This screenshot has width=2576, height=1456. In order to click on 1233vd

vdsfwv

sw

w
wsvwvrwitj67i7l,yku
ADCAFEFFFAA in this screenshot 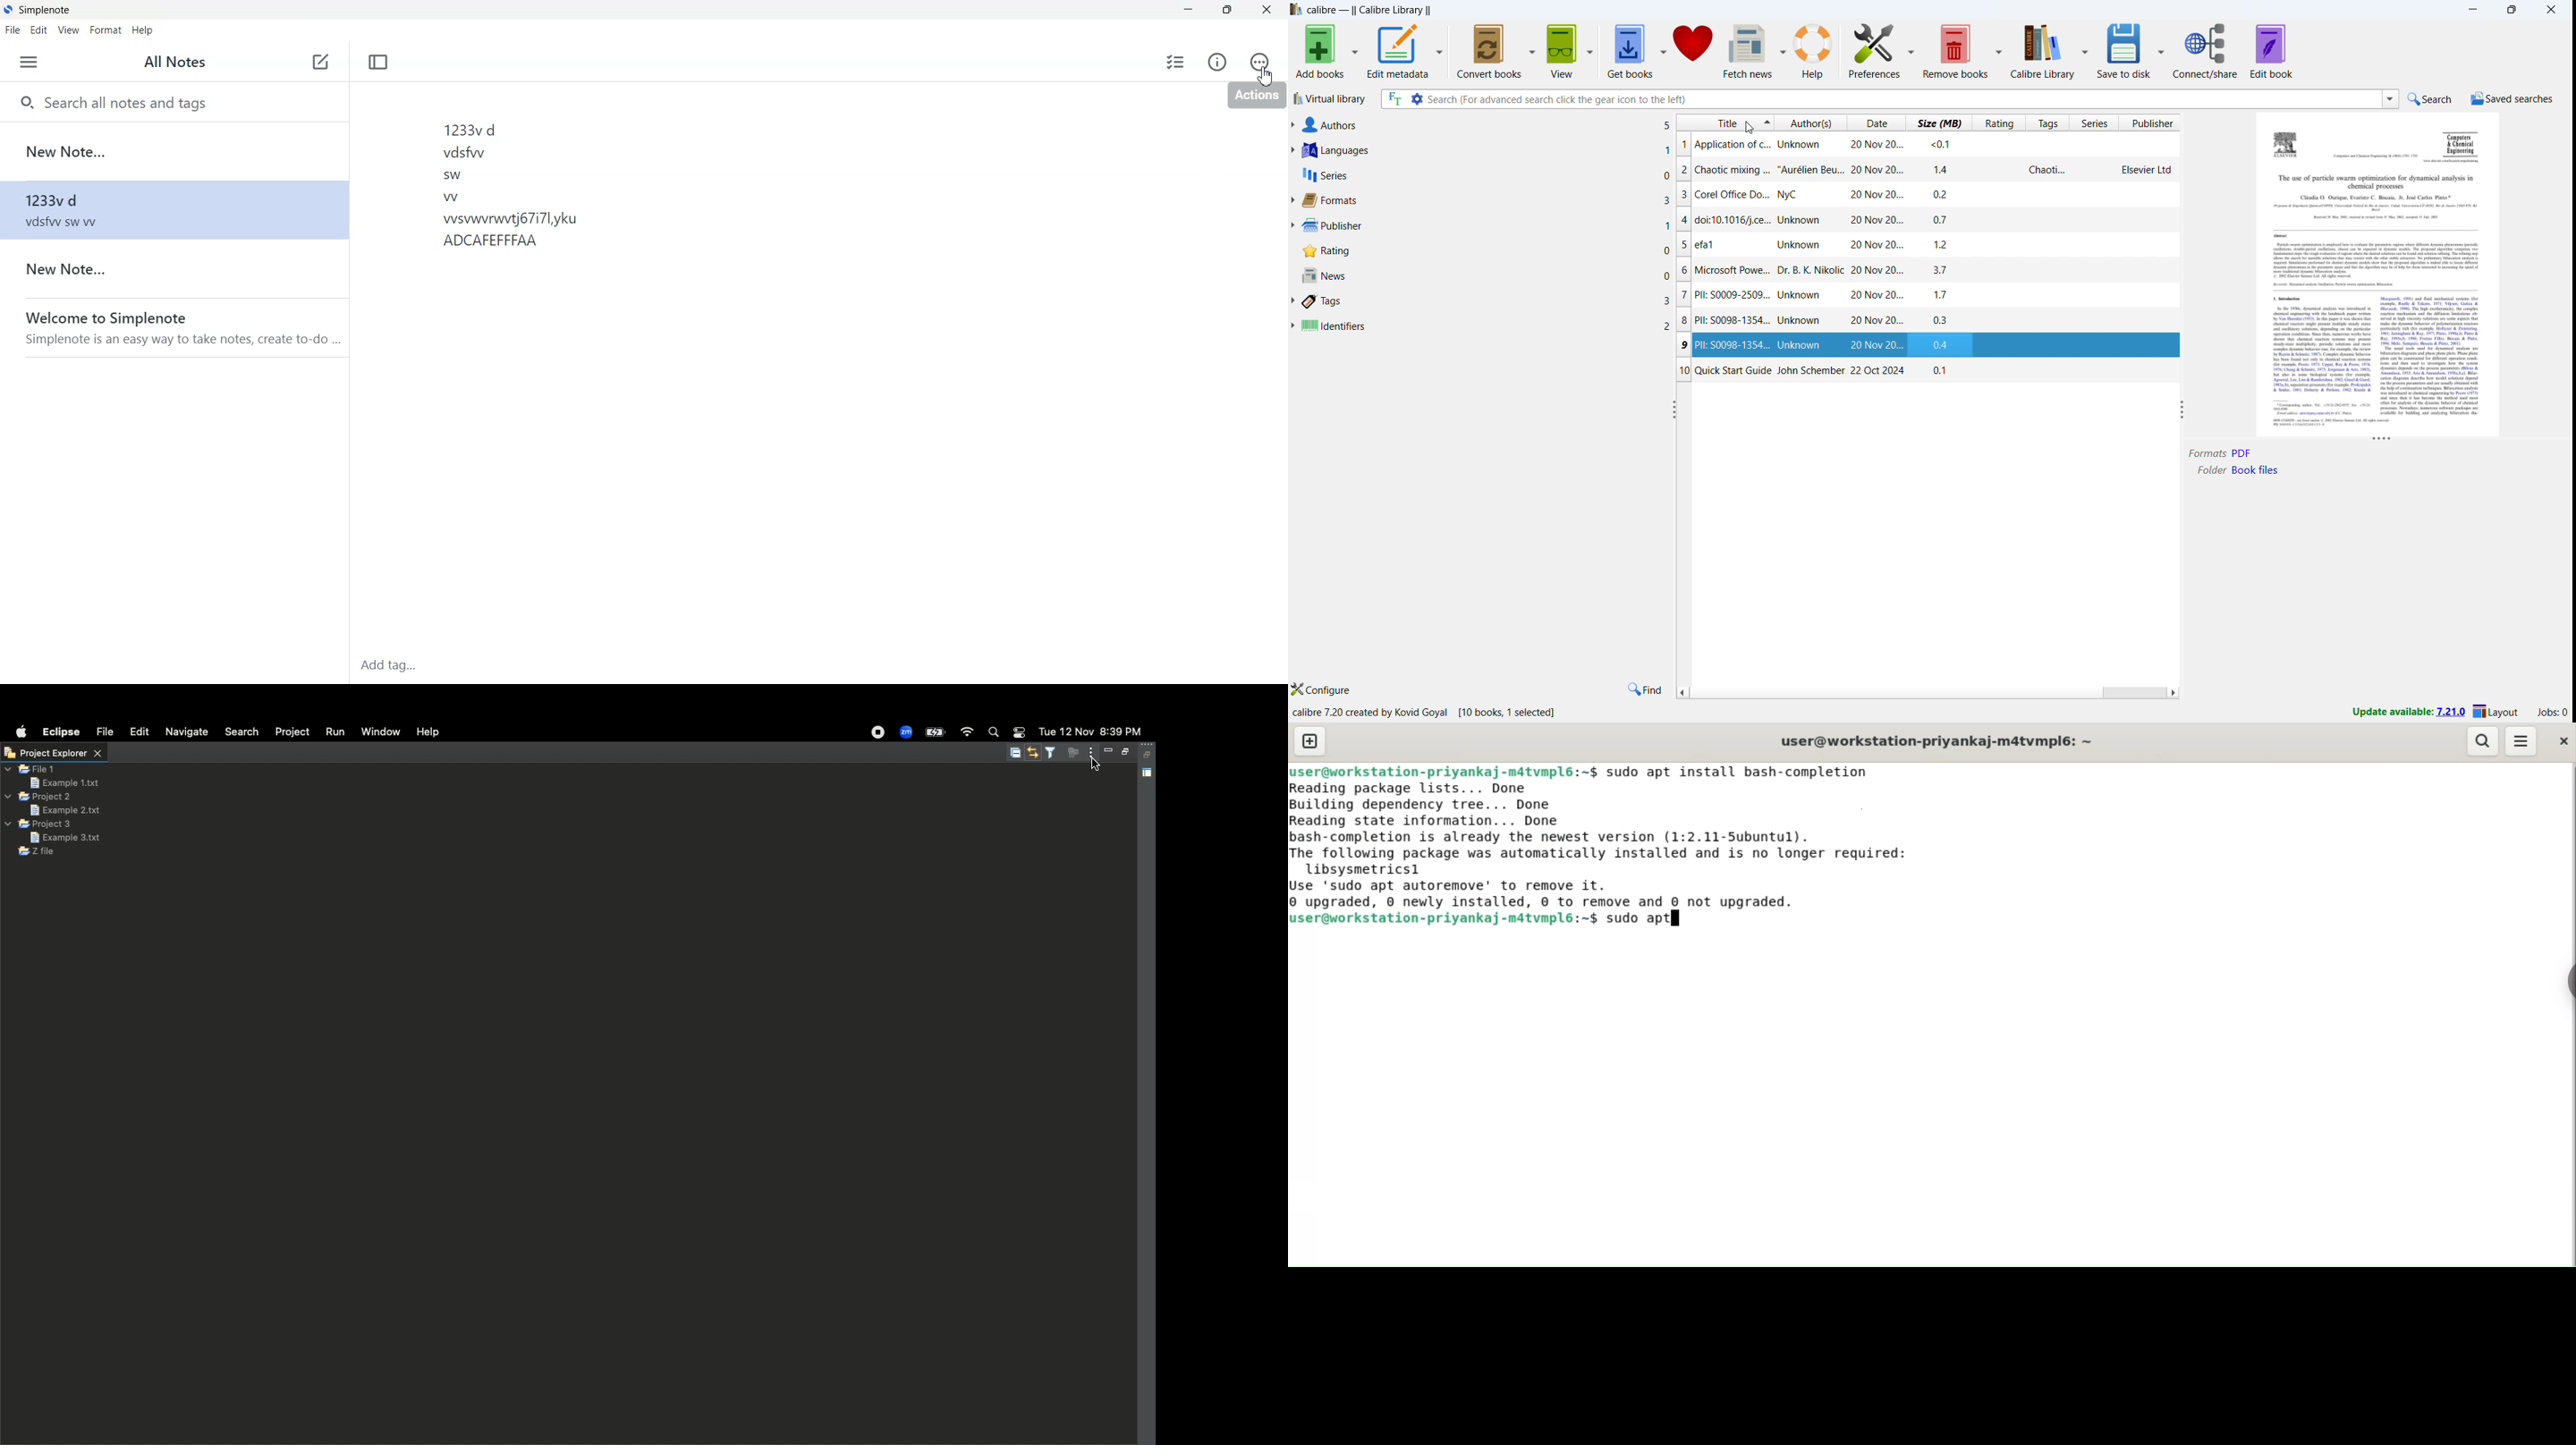, I will do `click(513, 188)`.